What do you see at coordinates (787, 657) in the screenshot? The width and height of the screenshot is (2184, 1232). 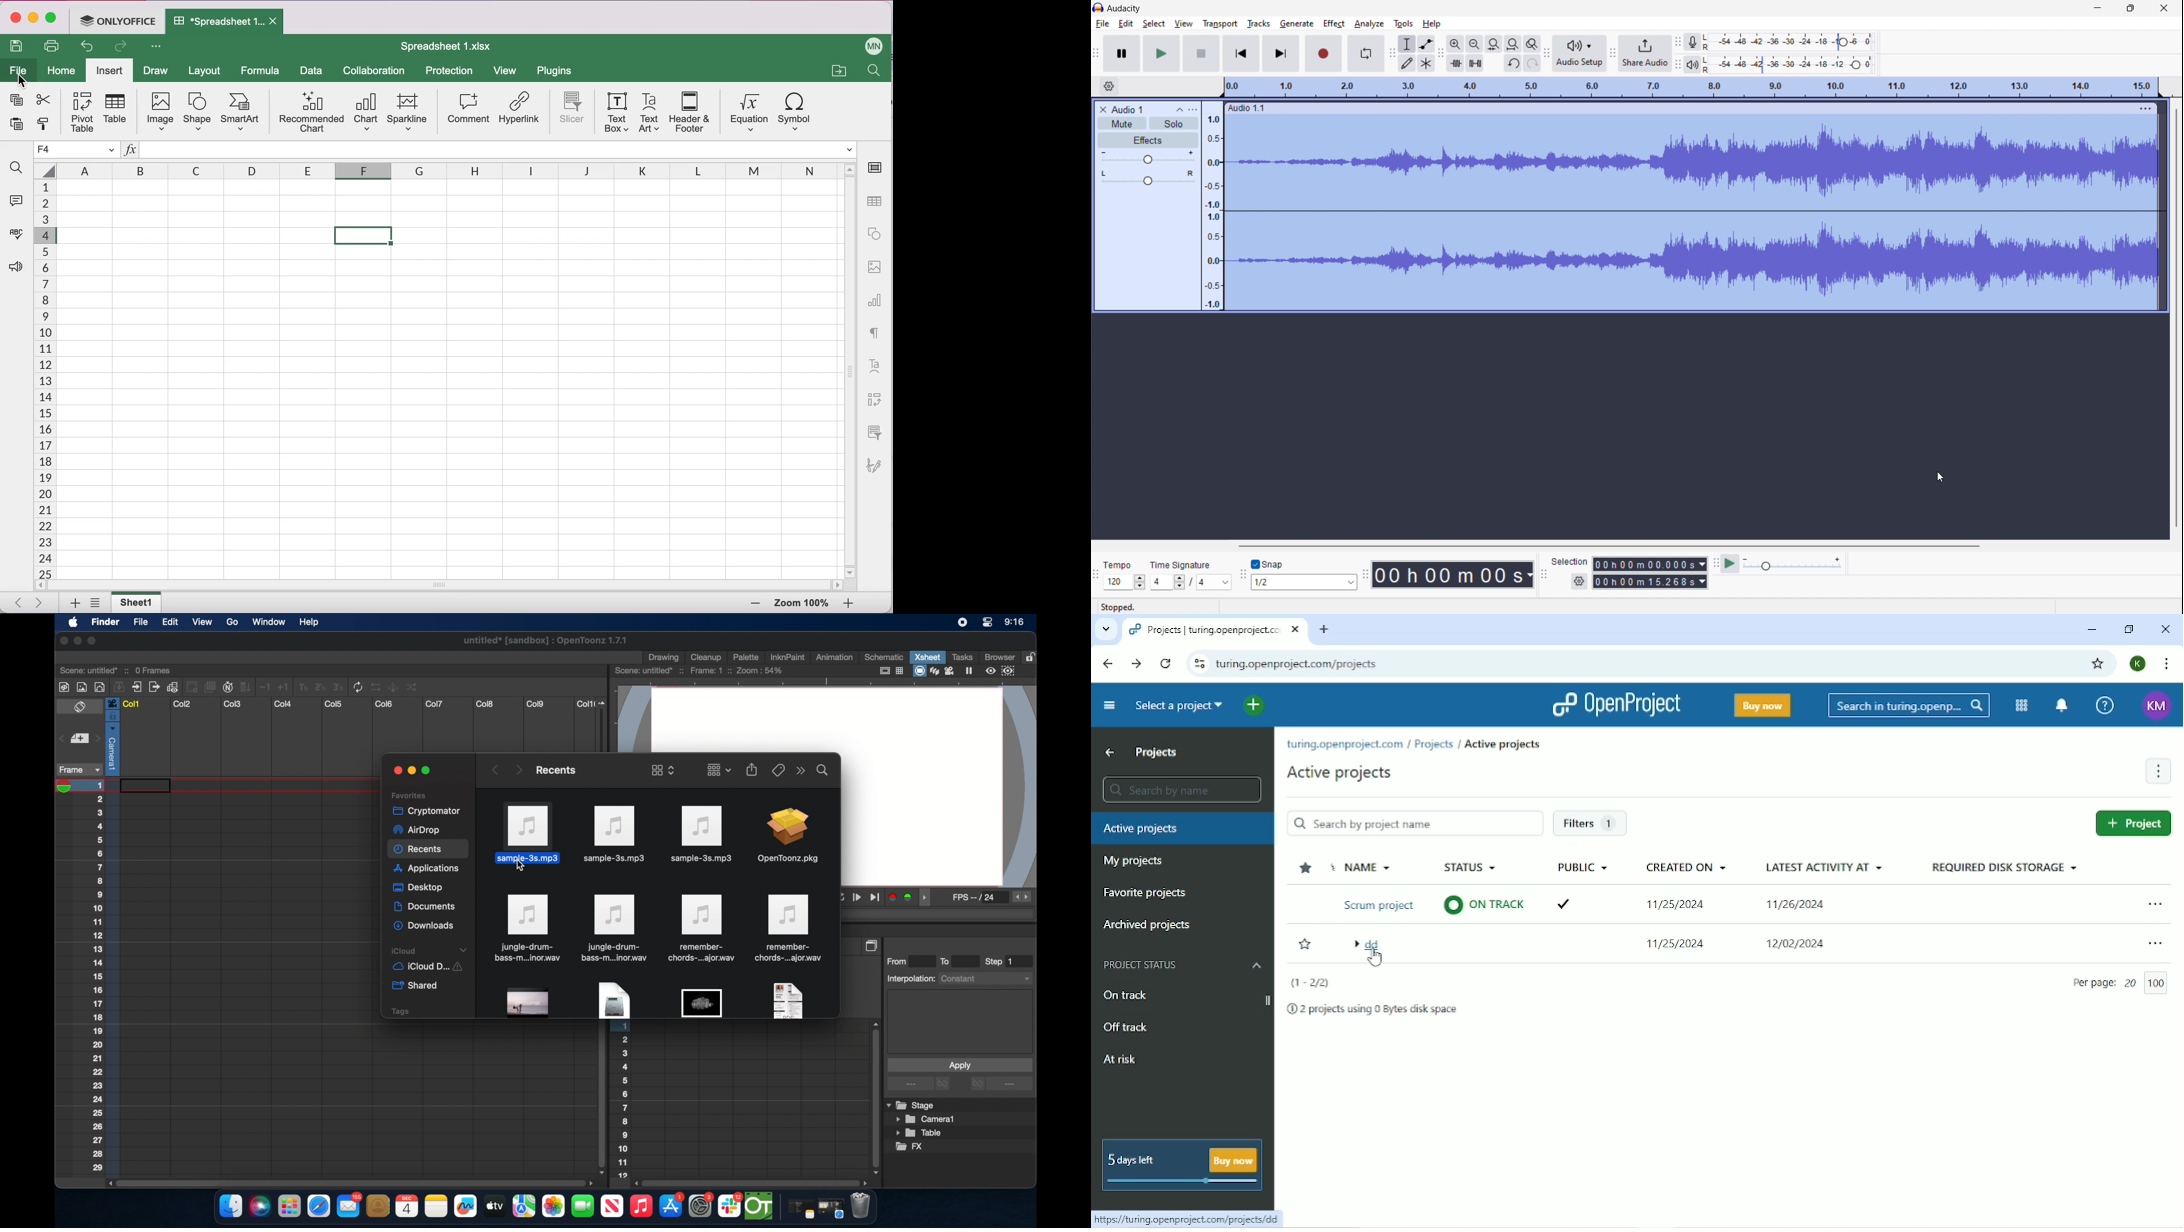 I see `inknpaint` at bounding box center [787, 657].